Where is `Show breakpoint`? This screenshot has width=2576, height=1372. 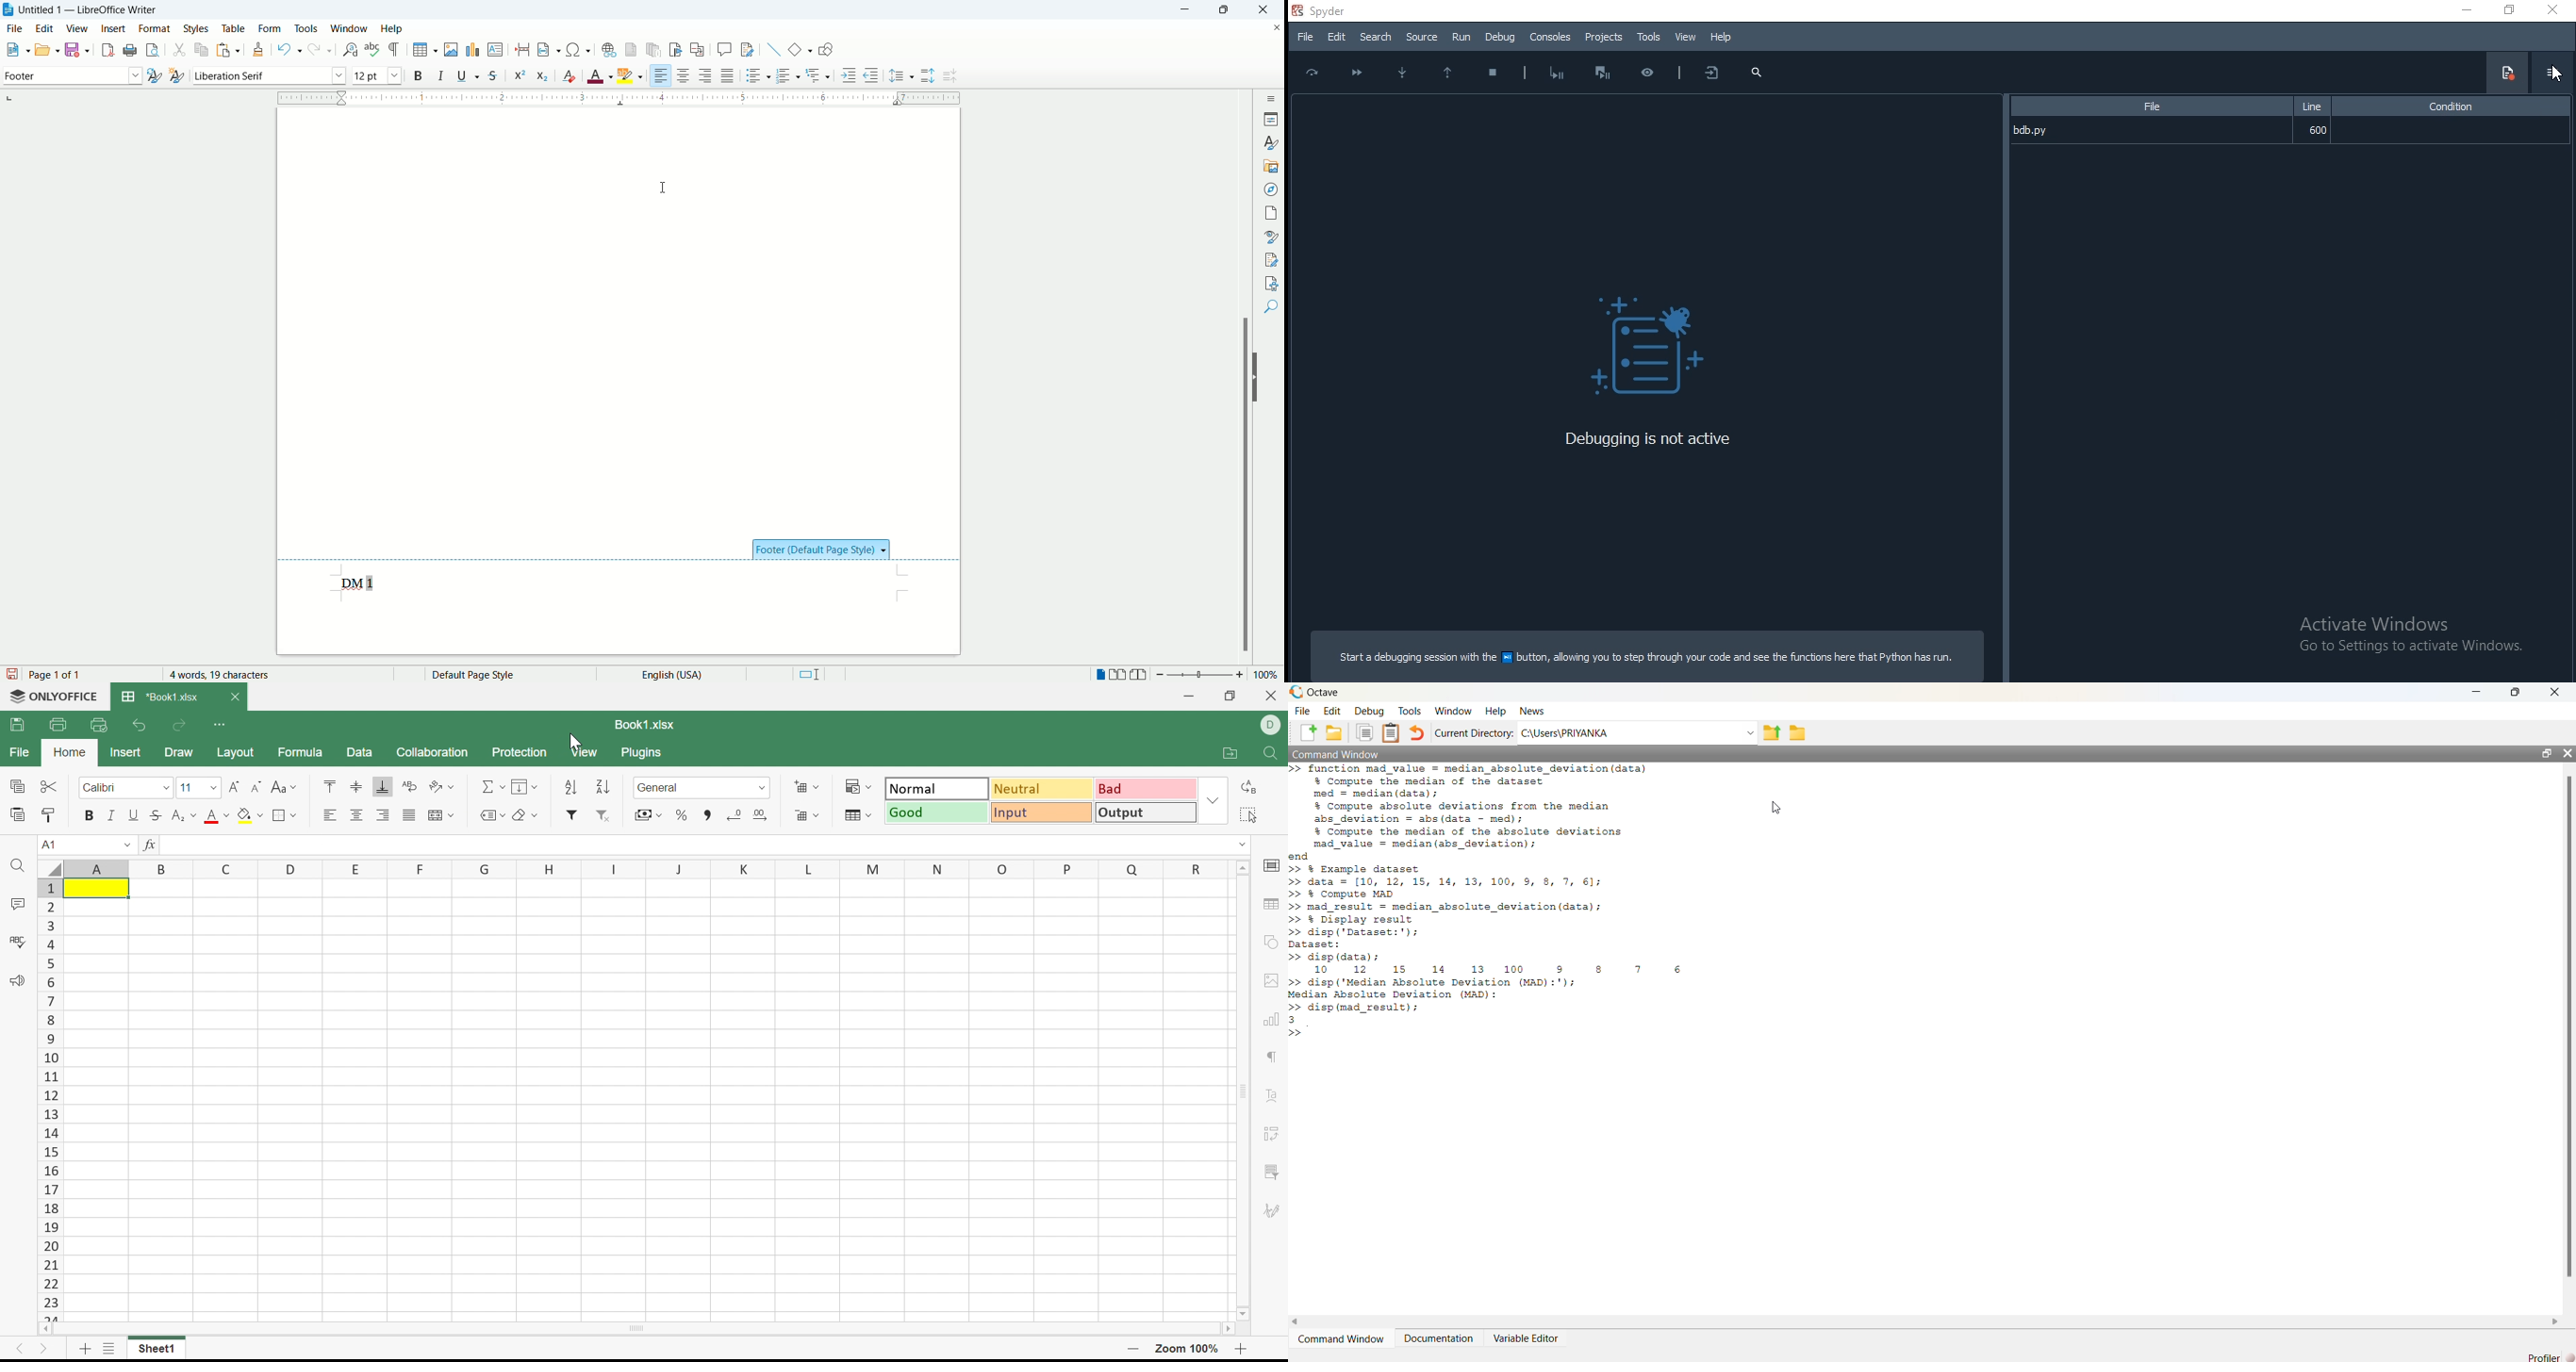 Show breakpoint is located at coordinates (2506, 73).